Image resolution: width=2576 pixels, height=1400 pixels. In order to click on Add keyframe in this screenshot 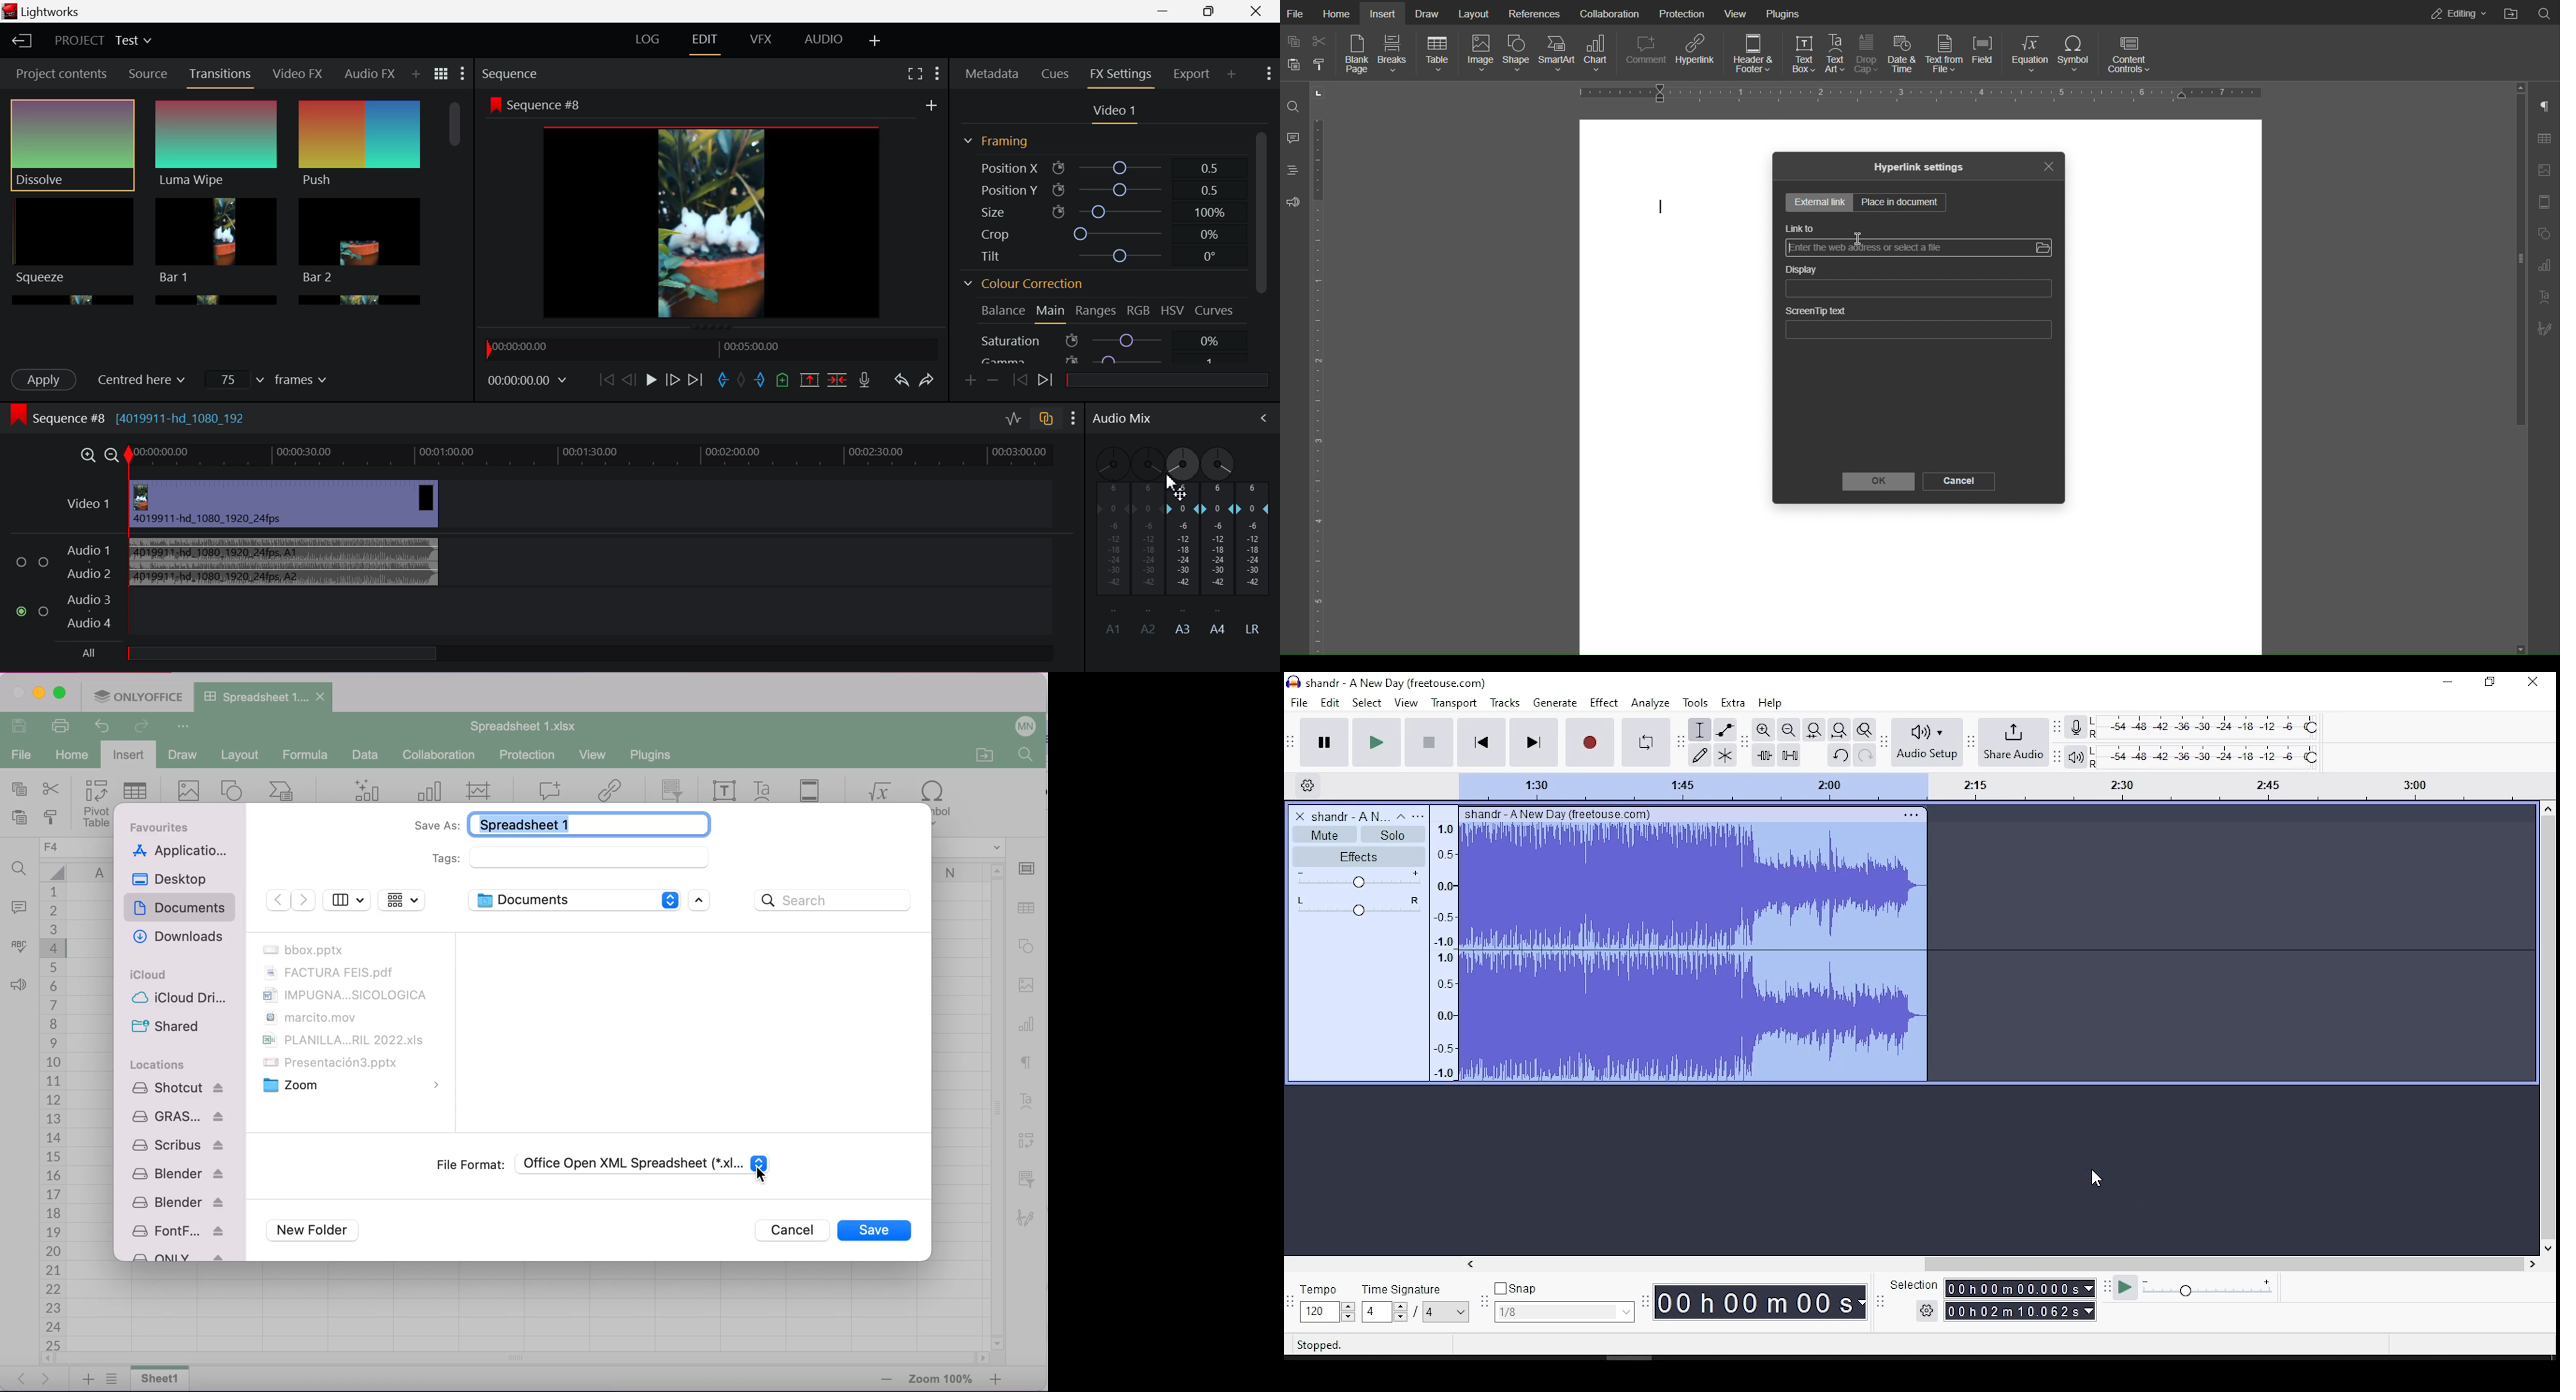, I will do `click(968, 382)`.